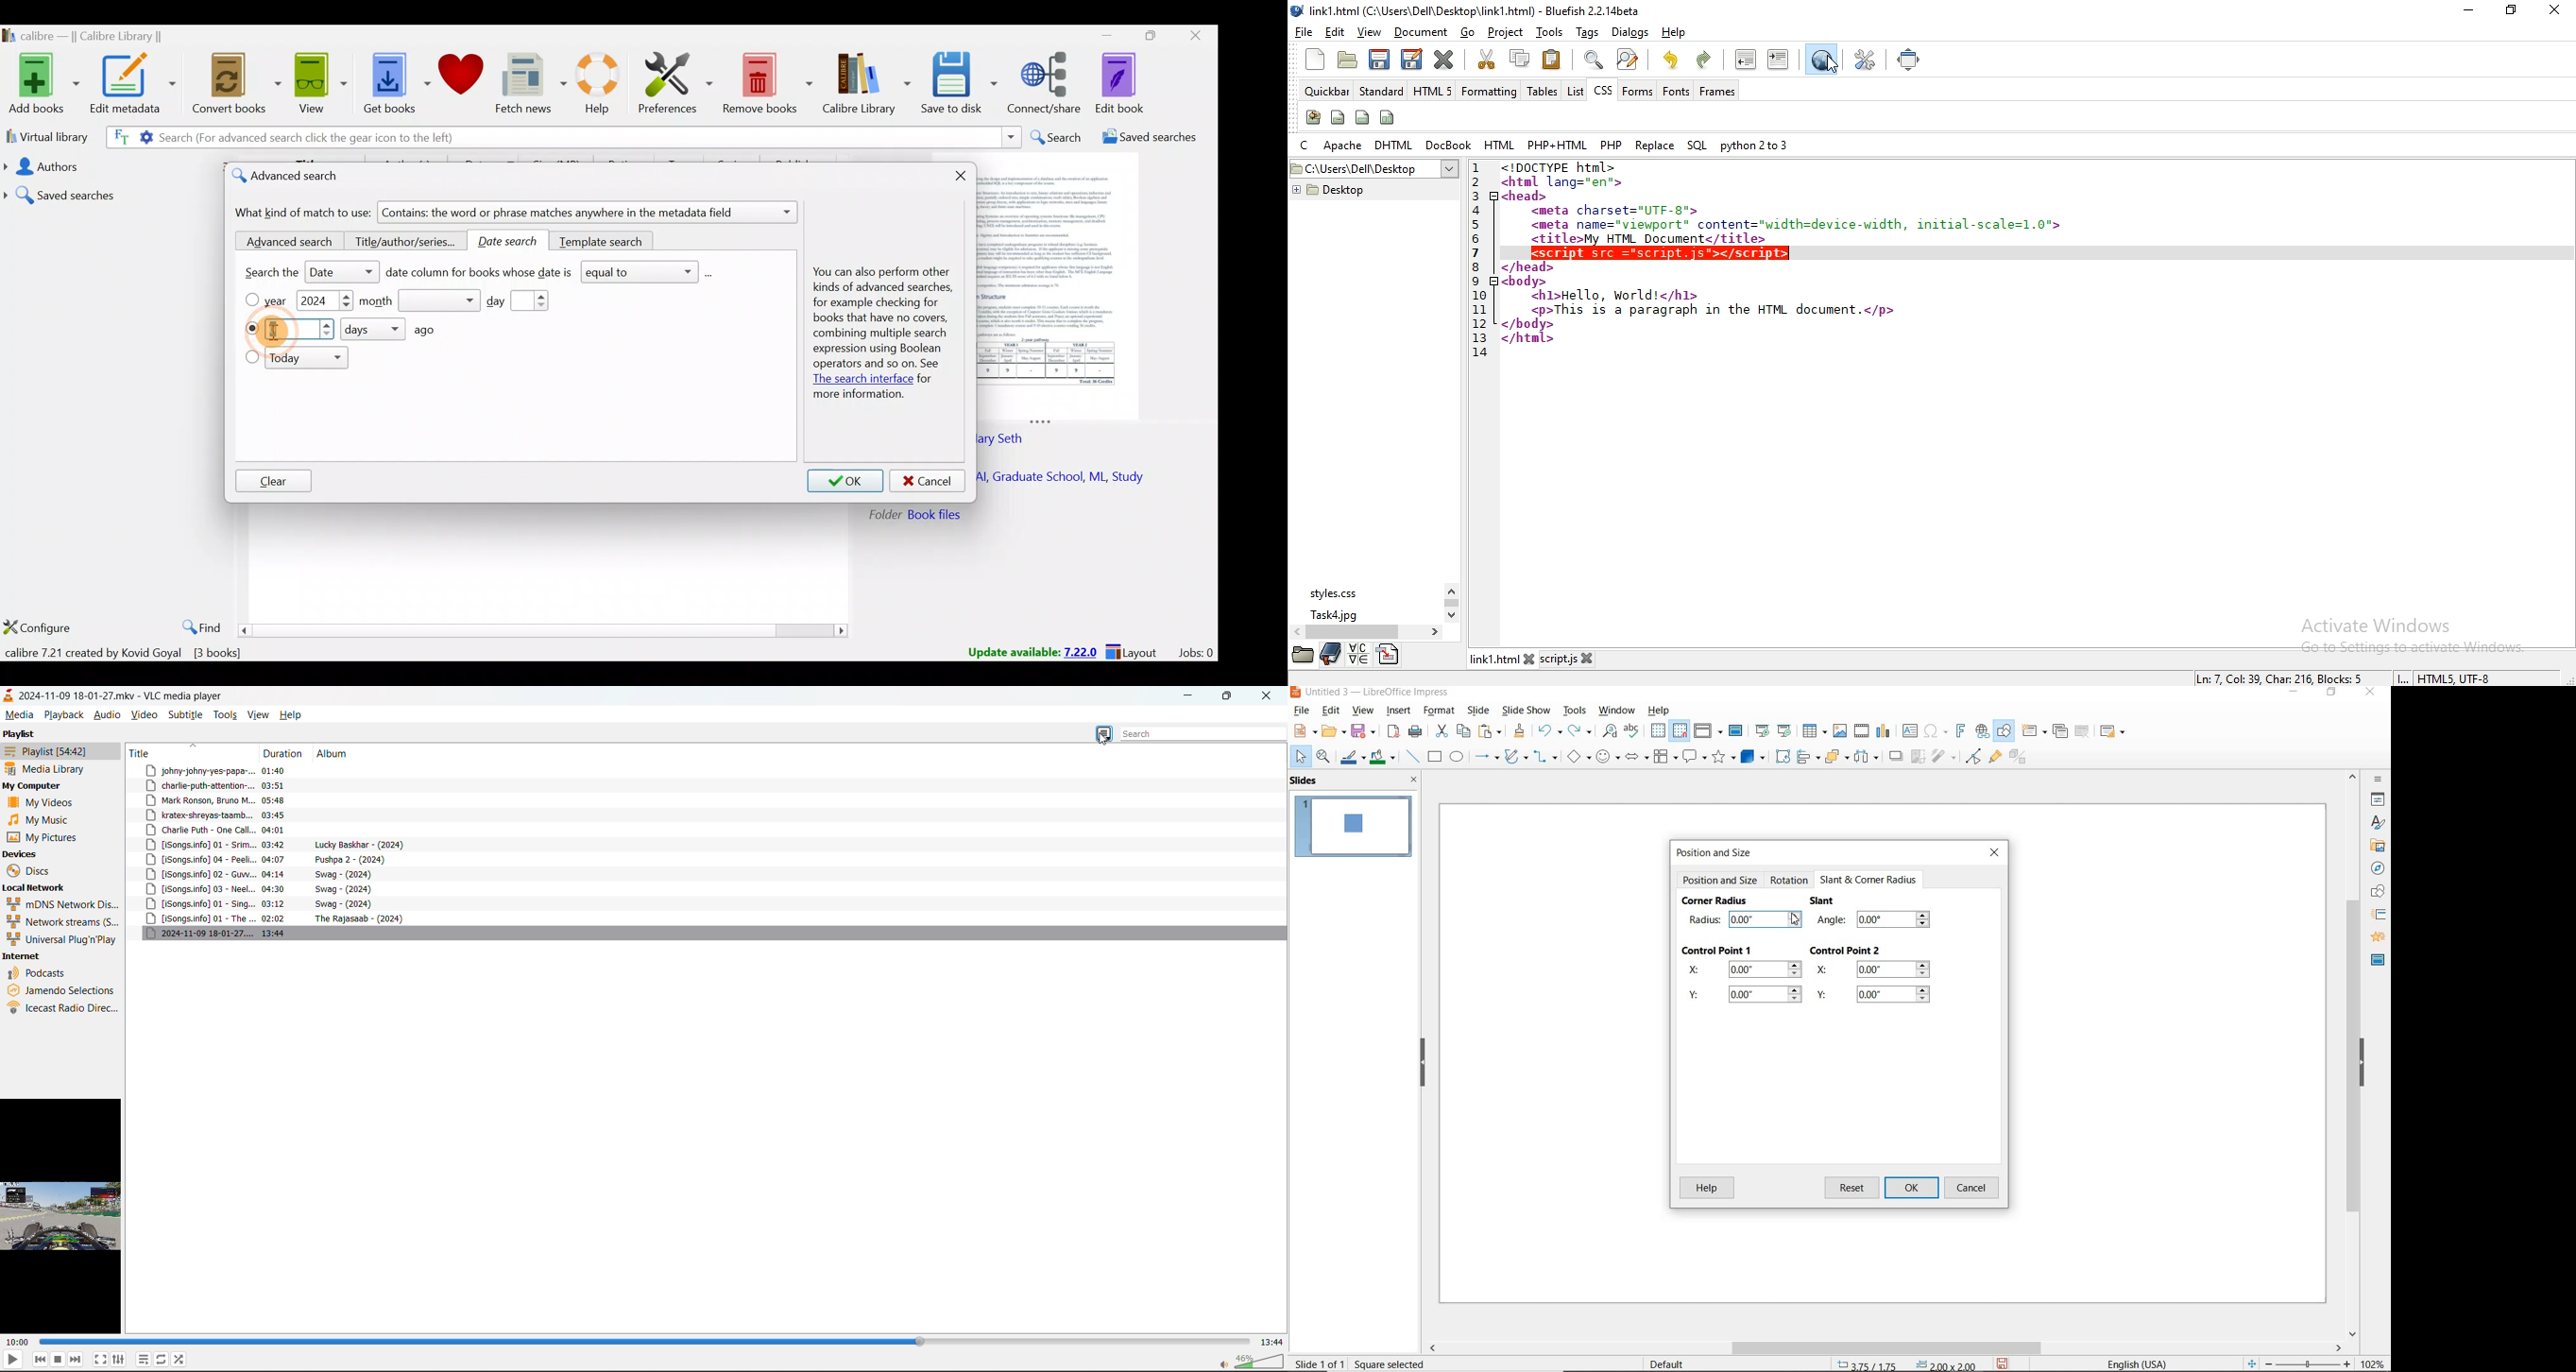  What do you see at coordinates (1696, 146) in the screenshot?
I see `sql` at bounding box center [1696, 146].